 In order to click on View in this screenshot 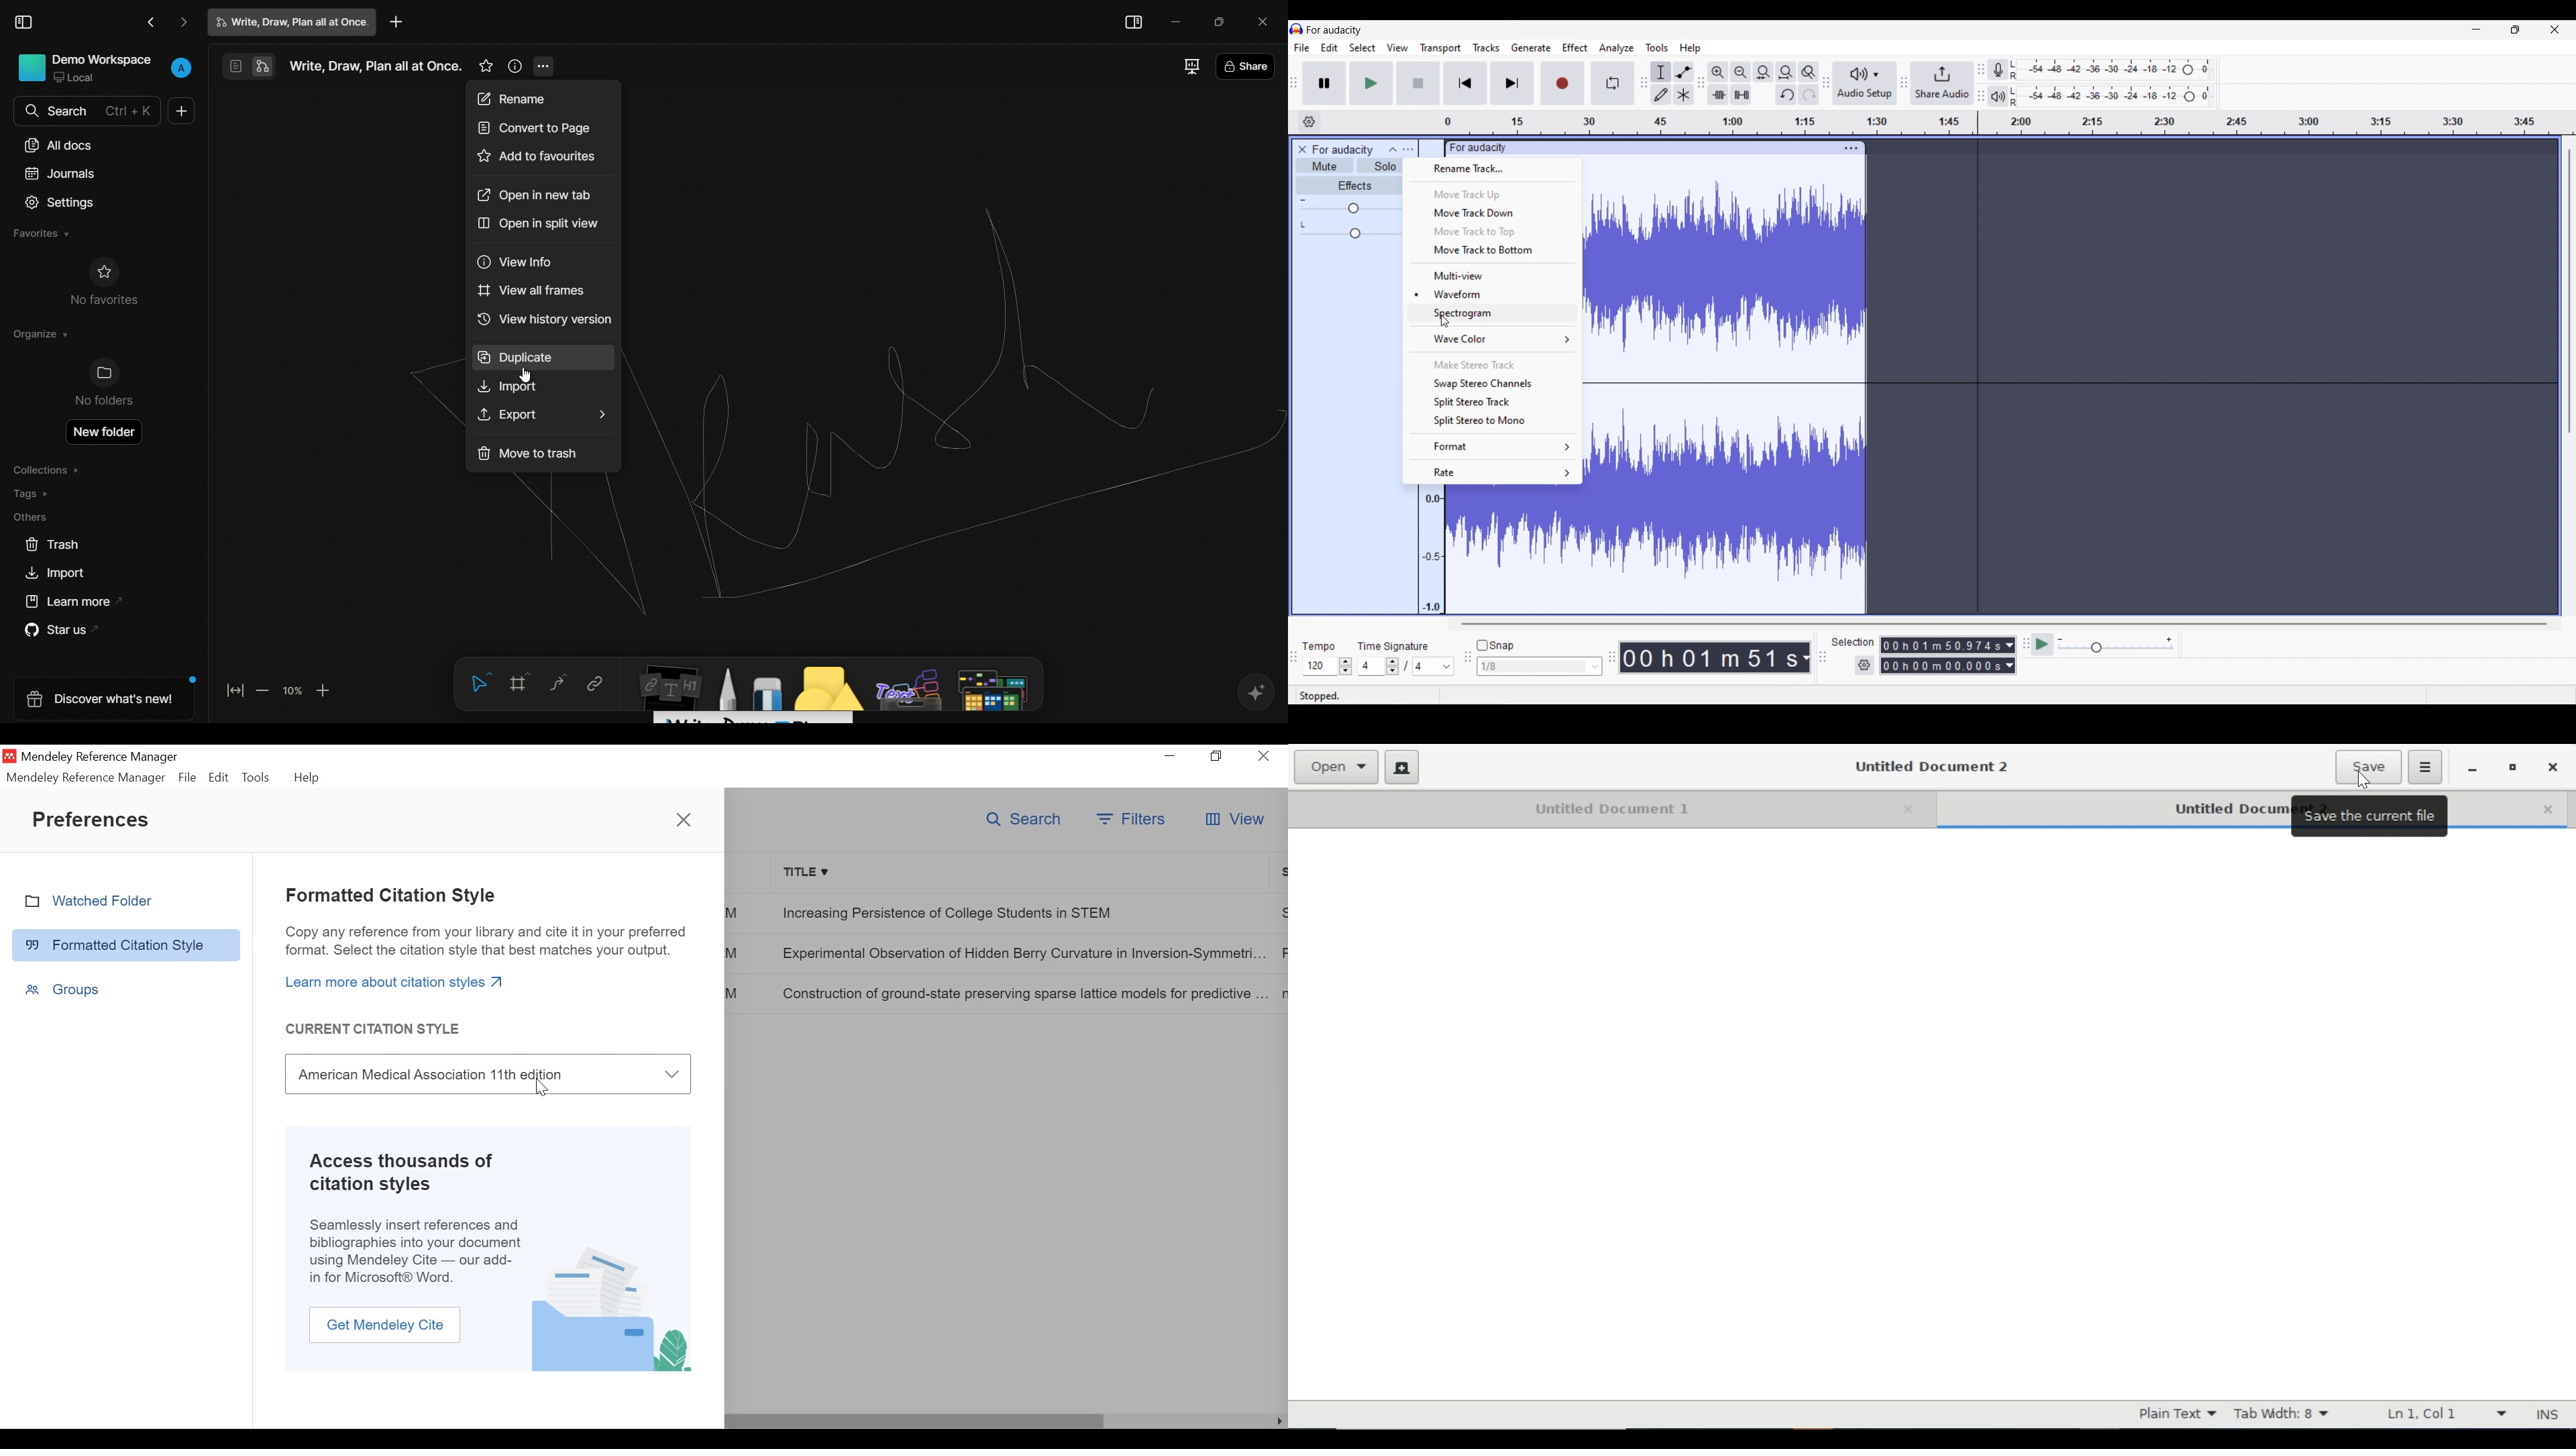, I will do `click(1234, 820)`.